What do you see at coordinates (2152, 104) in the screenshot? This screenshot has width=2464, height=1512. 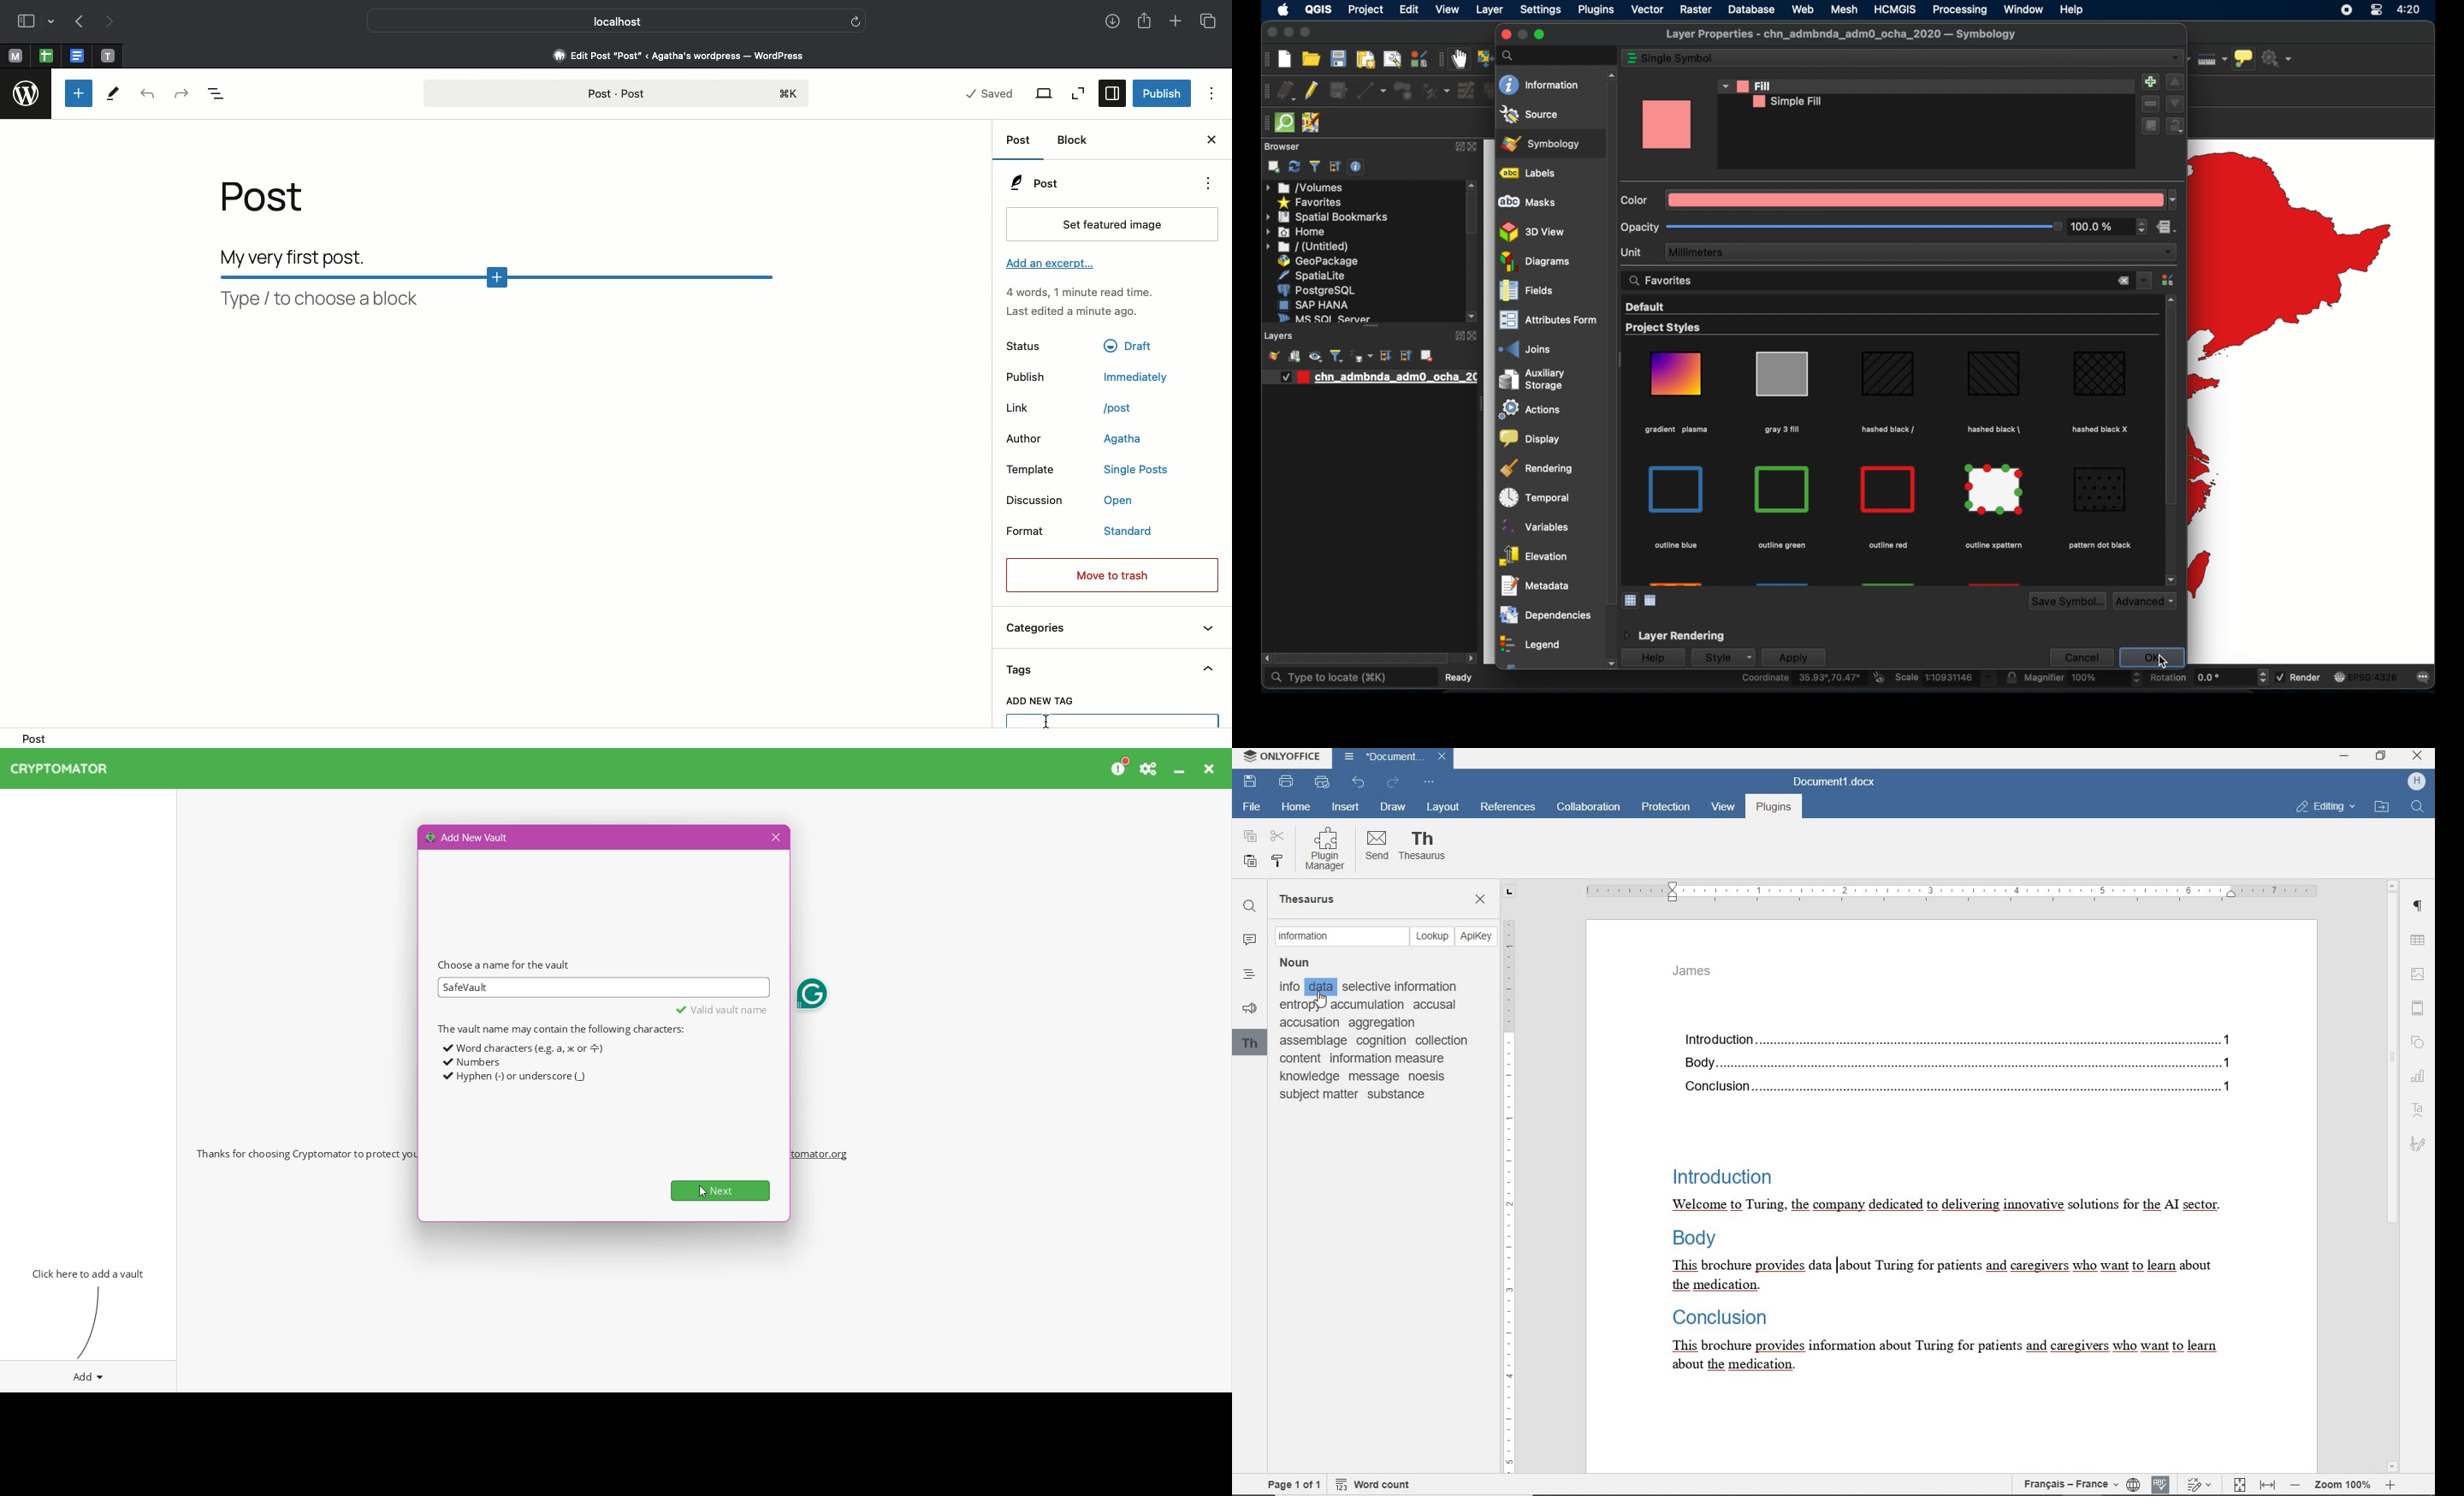 I see `remove symbol color` at bounding box center [2152, 104].